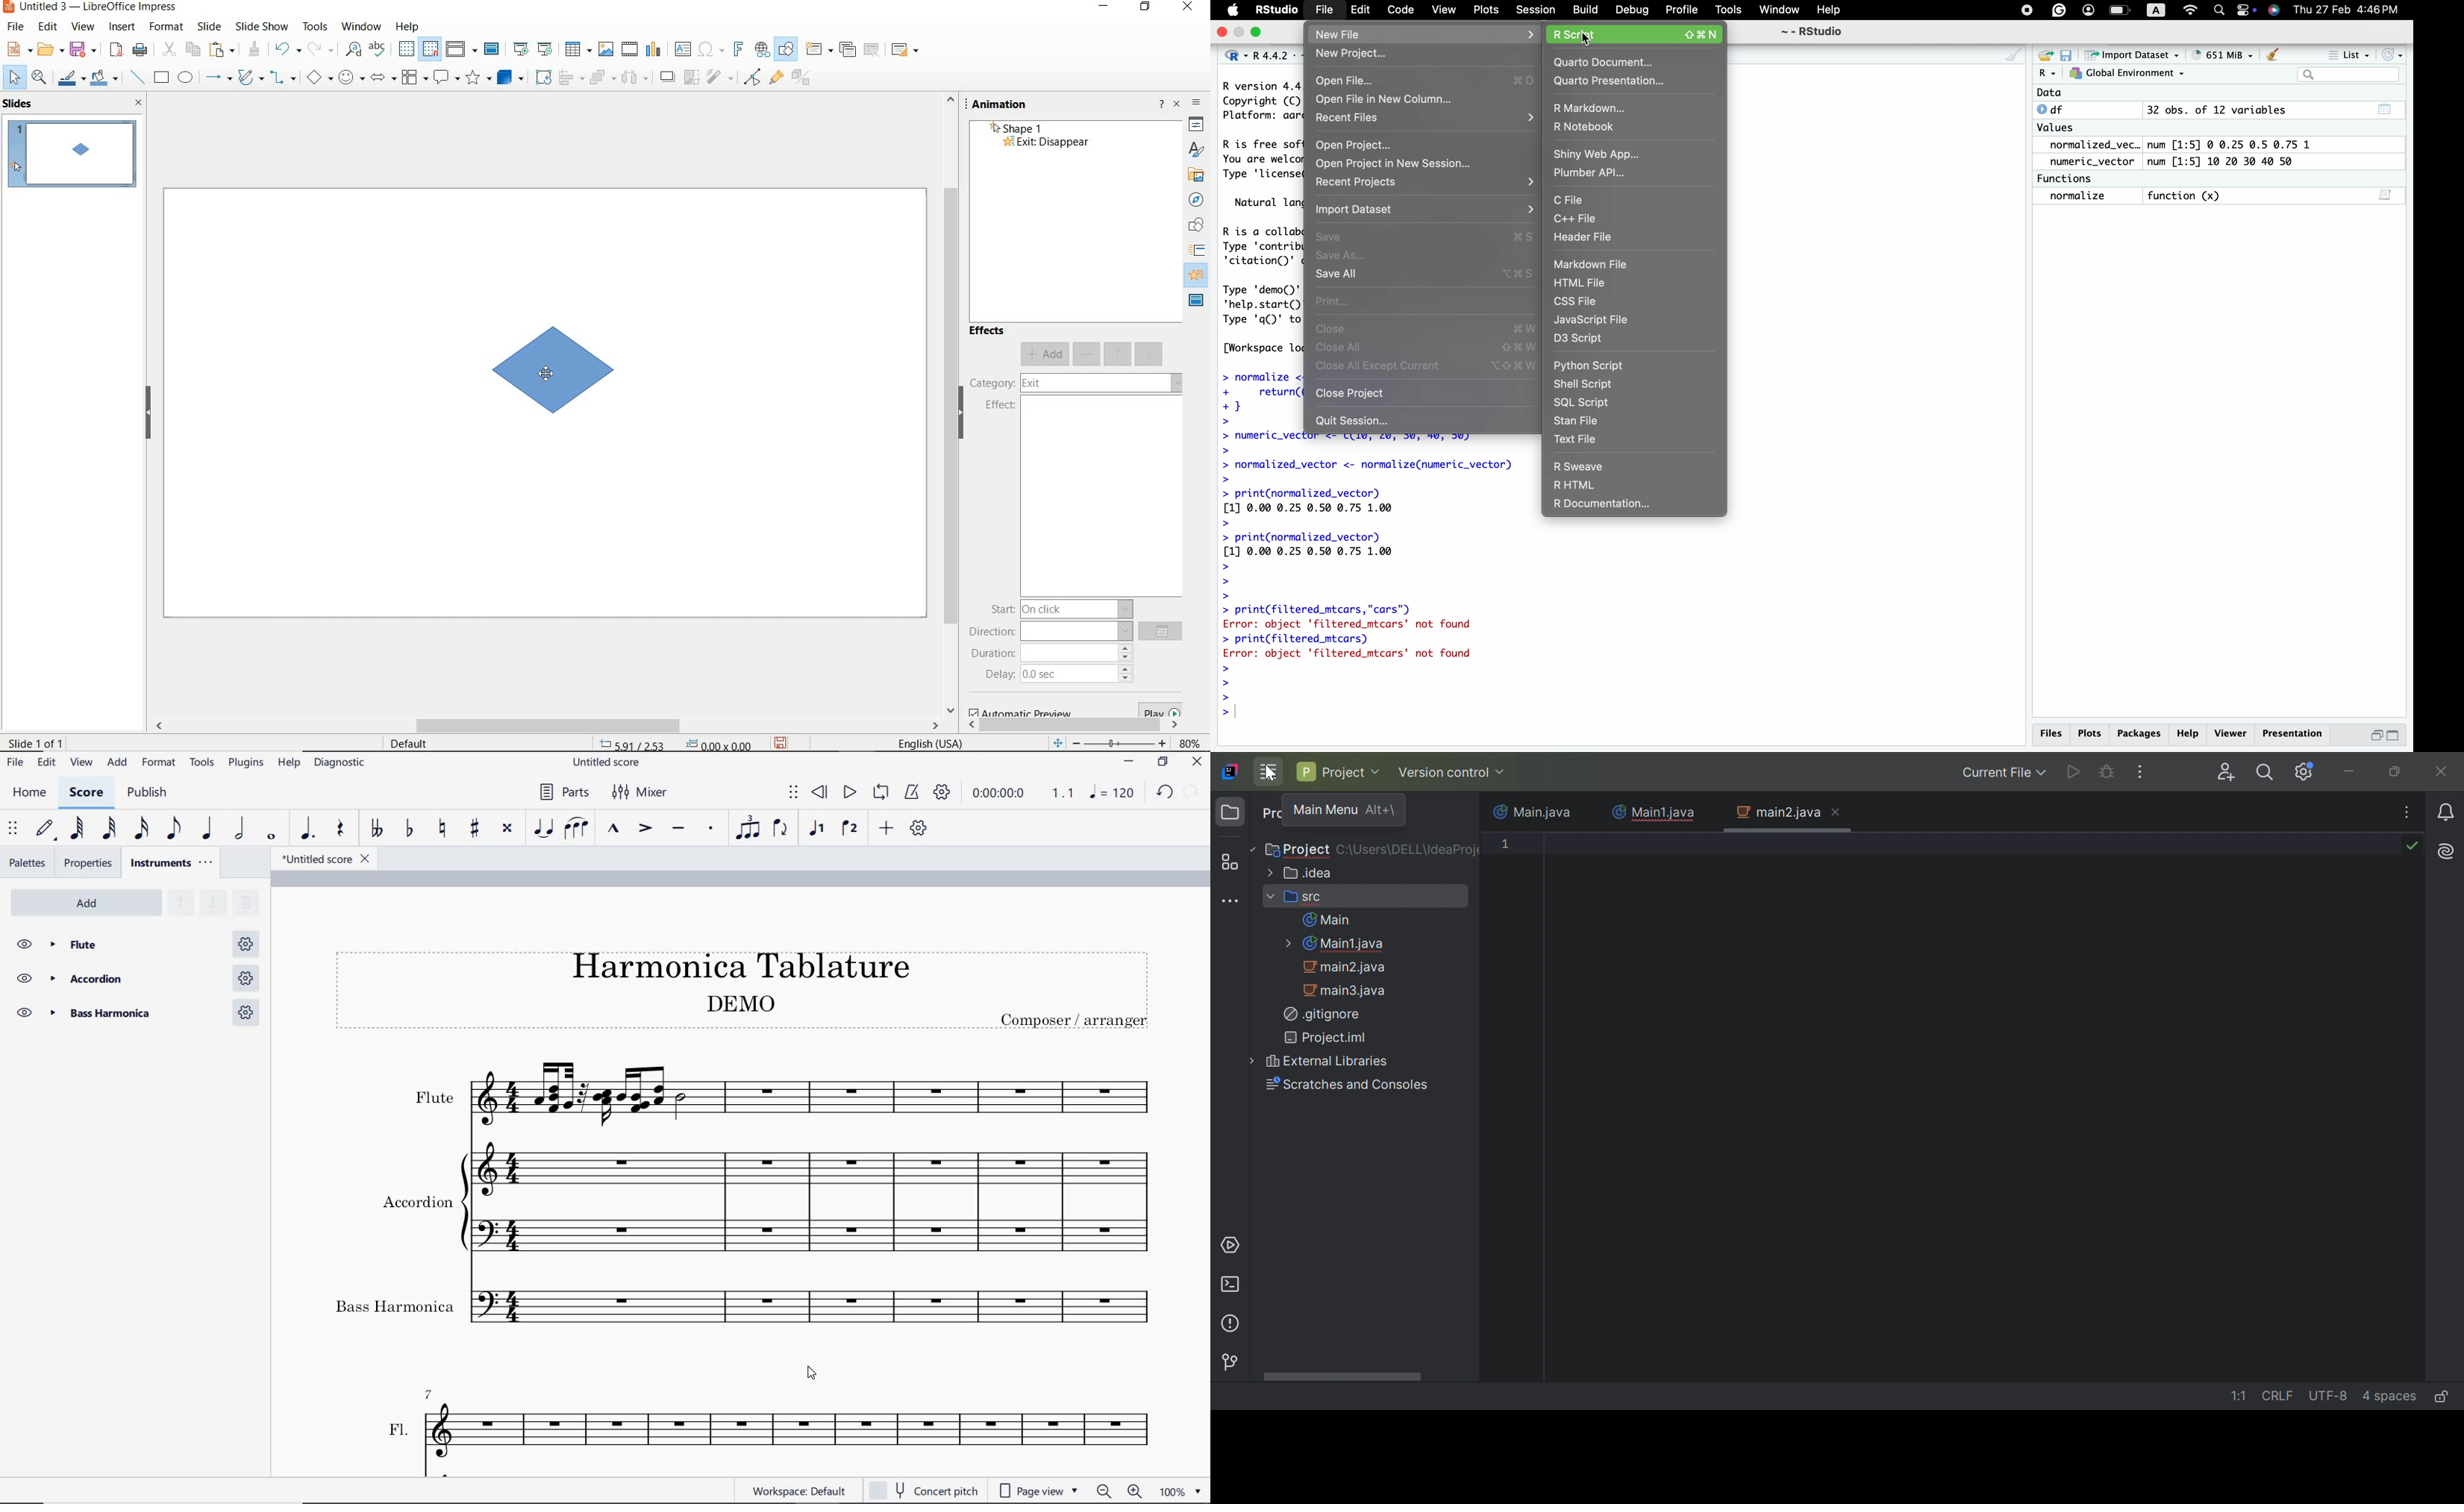  I want to click on RHTML, so click(1622, 483).